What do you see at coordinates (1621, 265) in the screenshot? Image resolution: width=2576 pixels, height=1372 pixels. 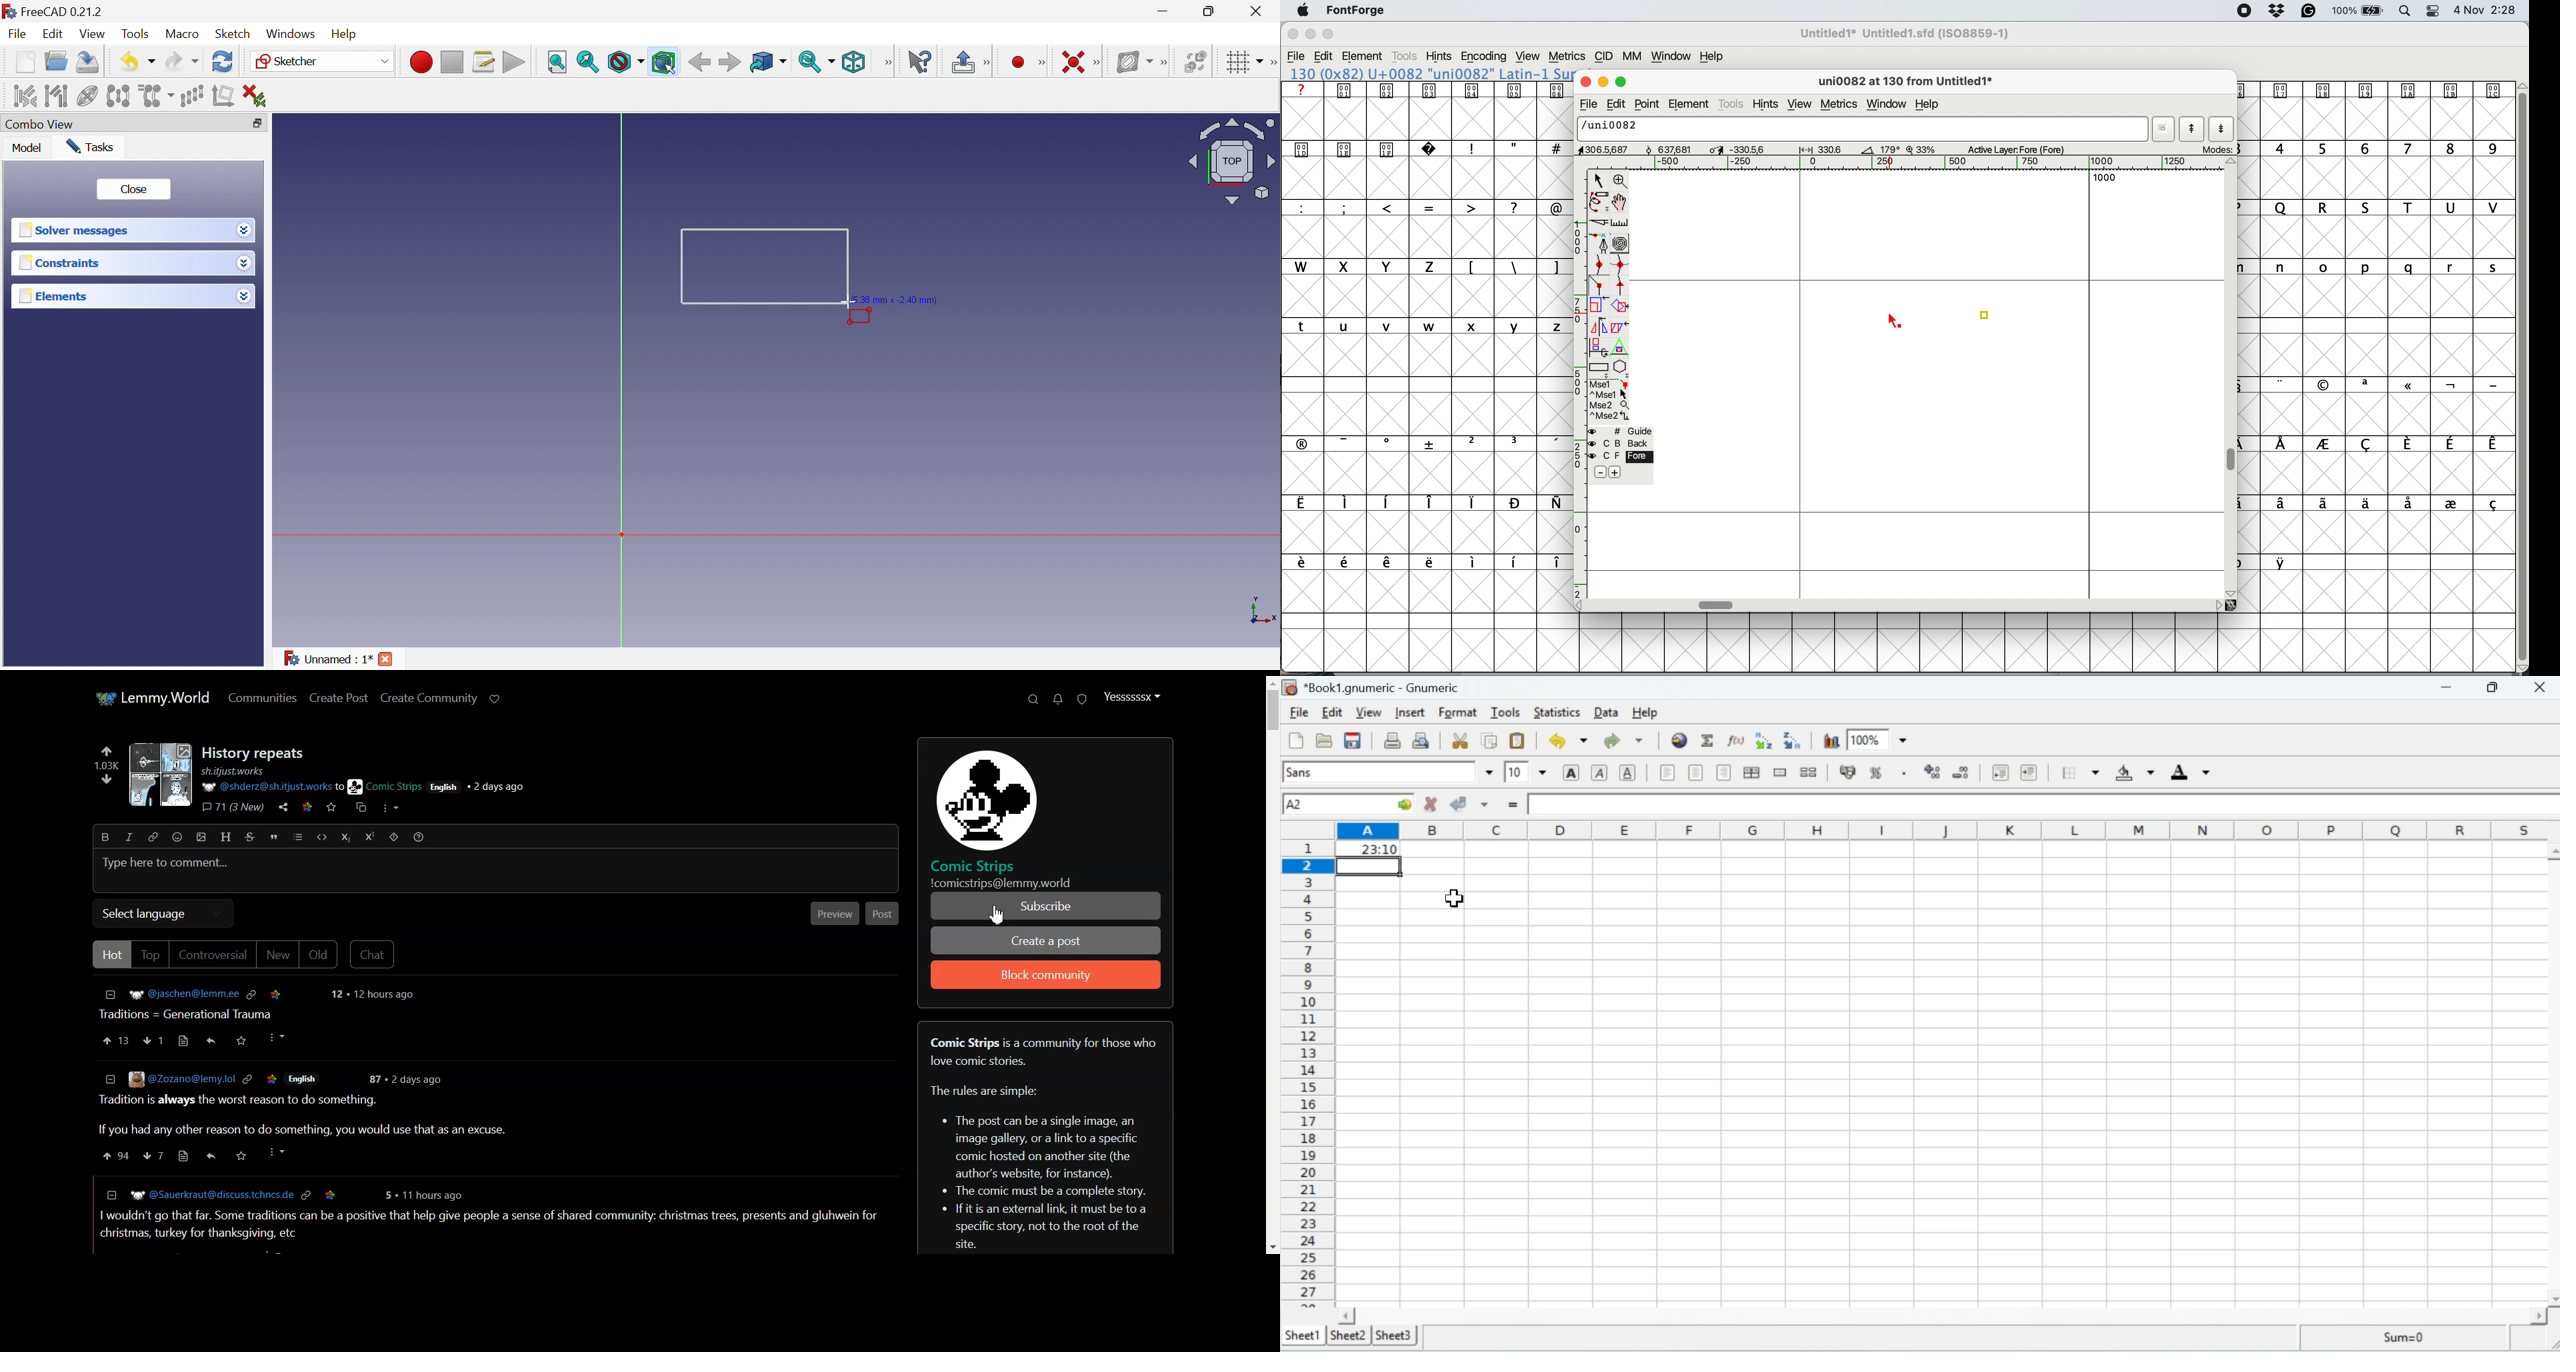 I see `add a curve point horizontal or vertical` at bounding box center [1621, 265].